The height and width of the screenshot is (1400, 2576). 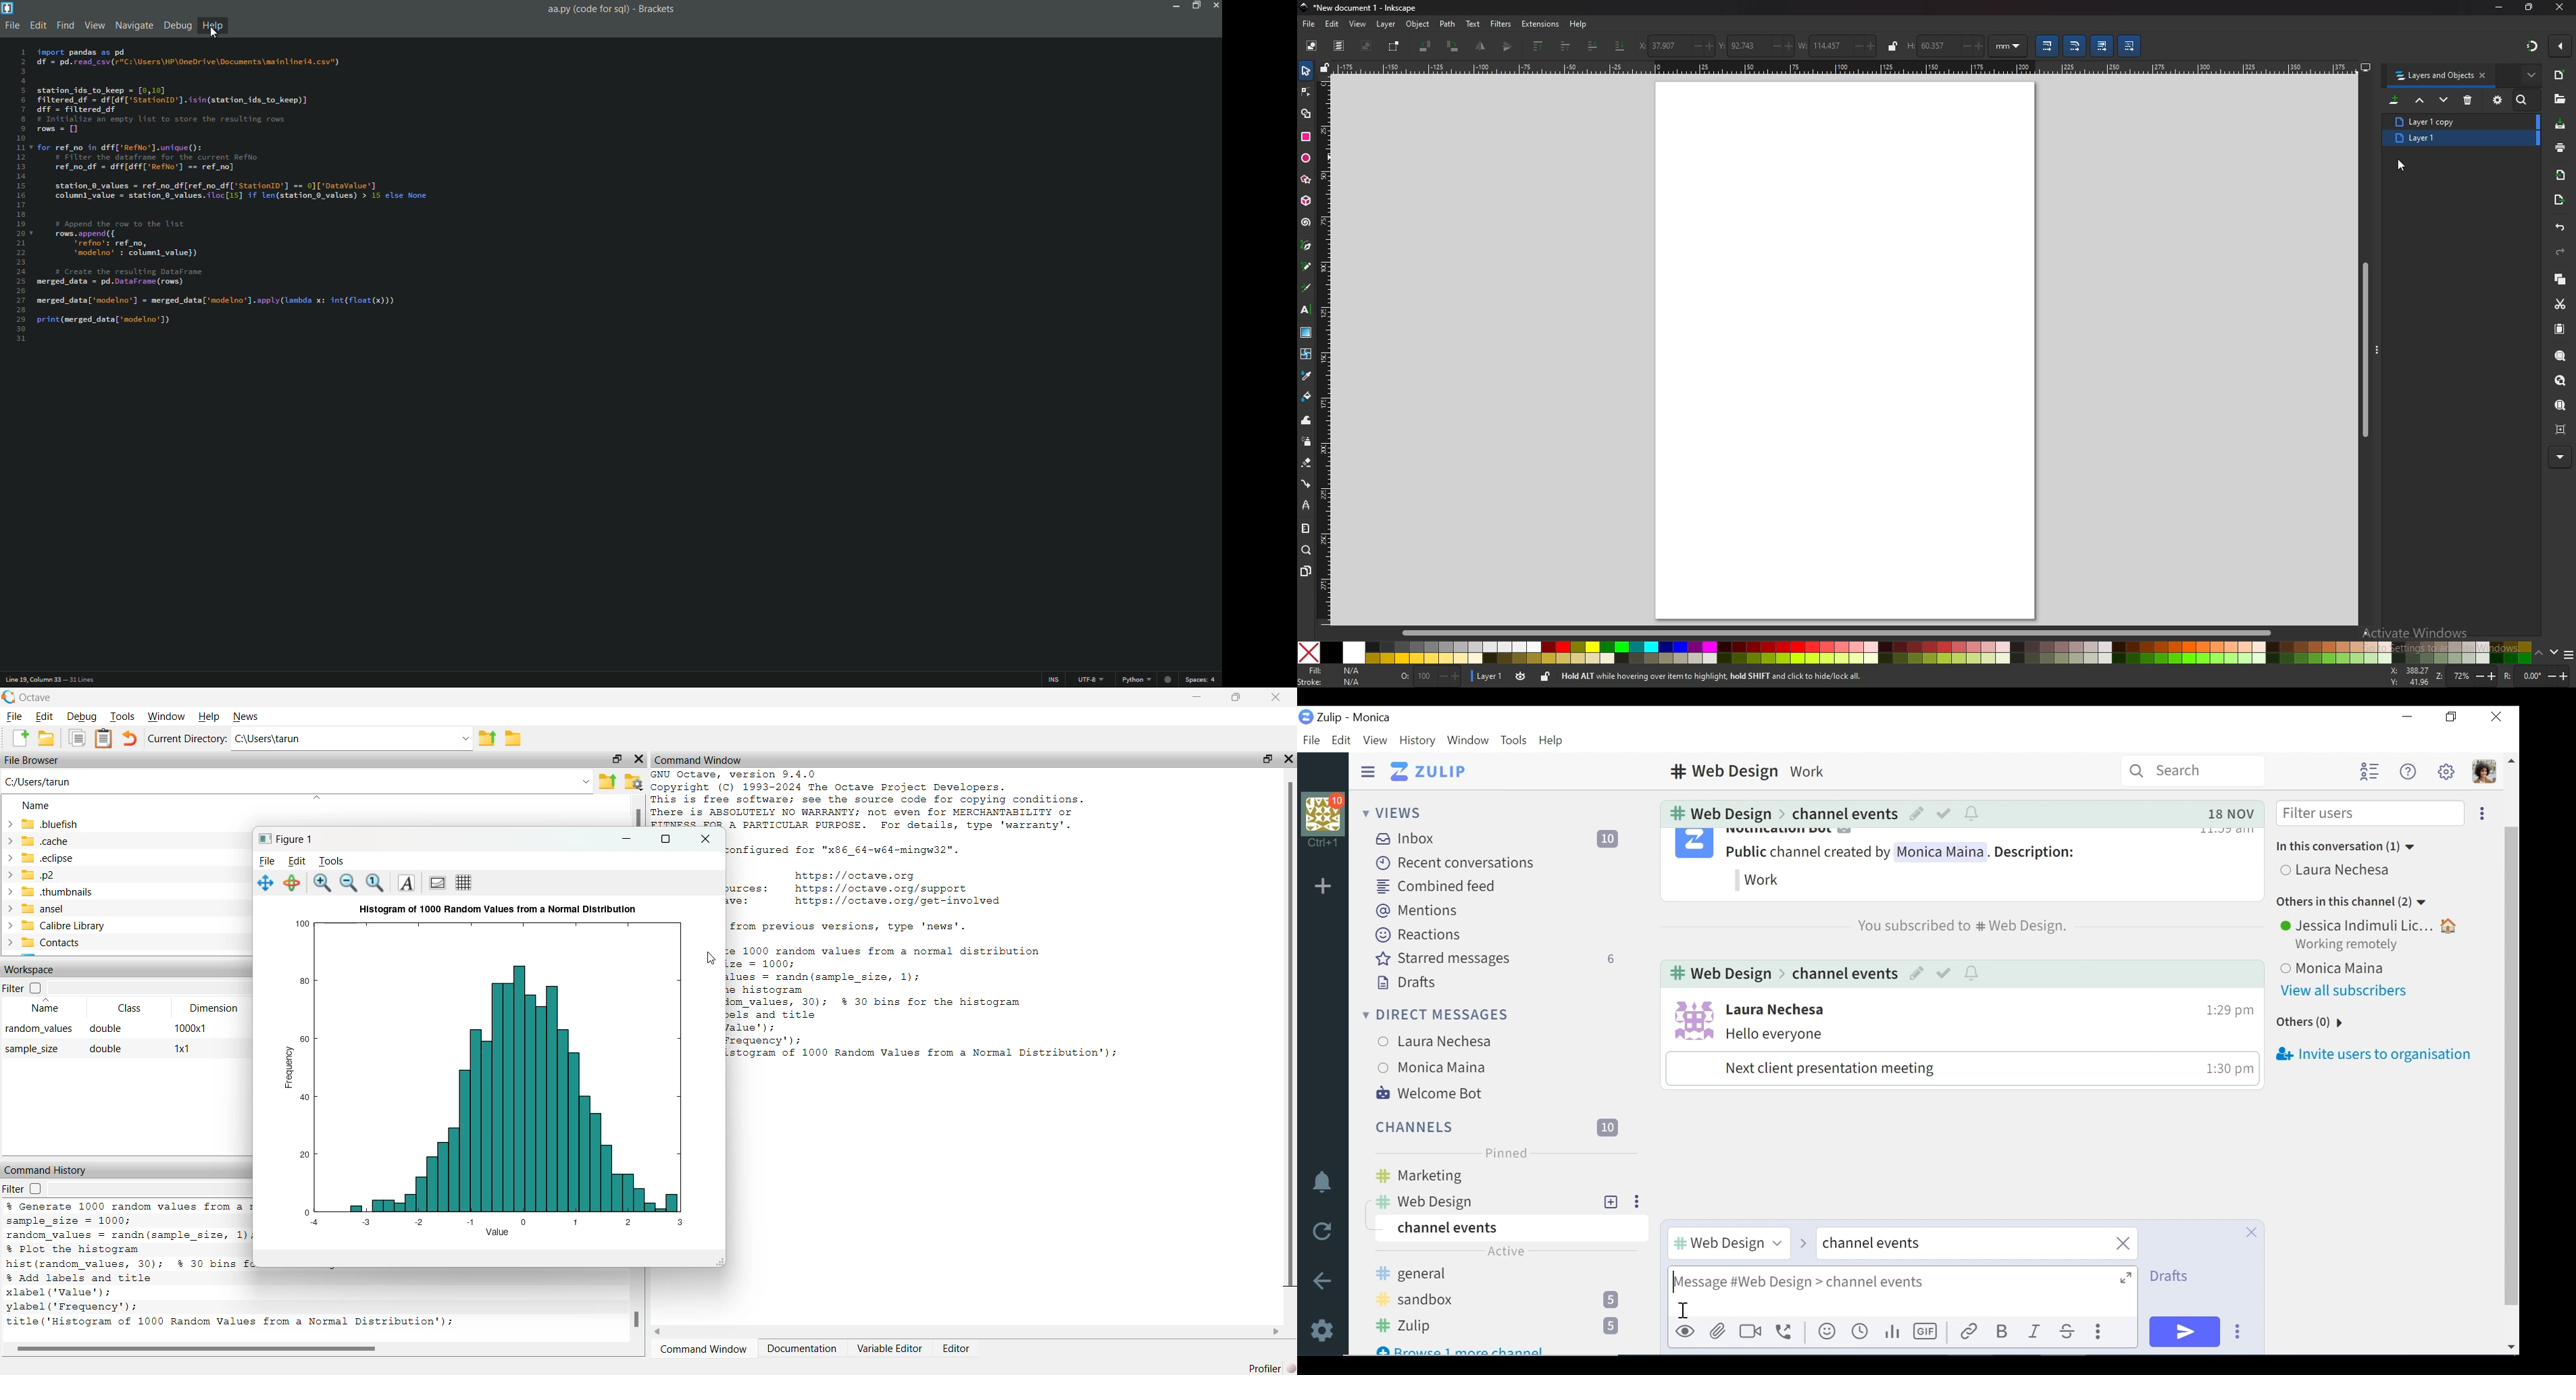 I want to click on duplicated layer, so click(x=2455, y=141).